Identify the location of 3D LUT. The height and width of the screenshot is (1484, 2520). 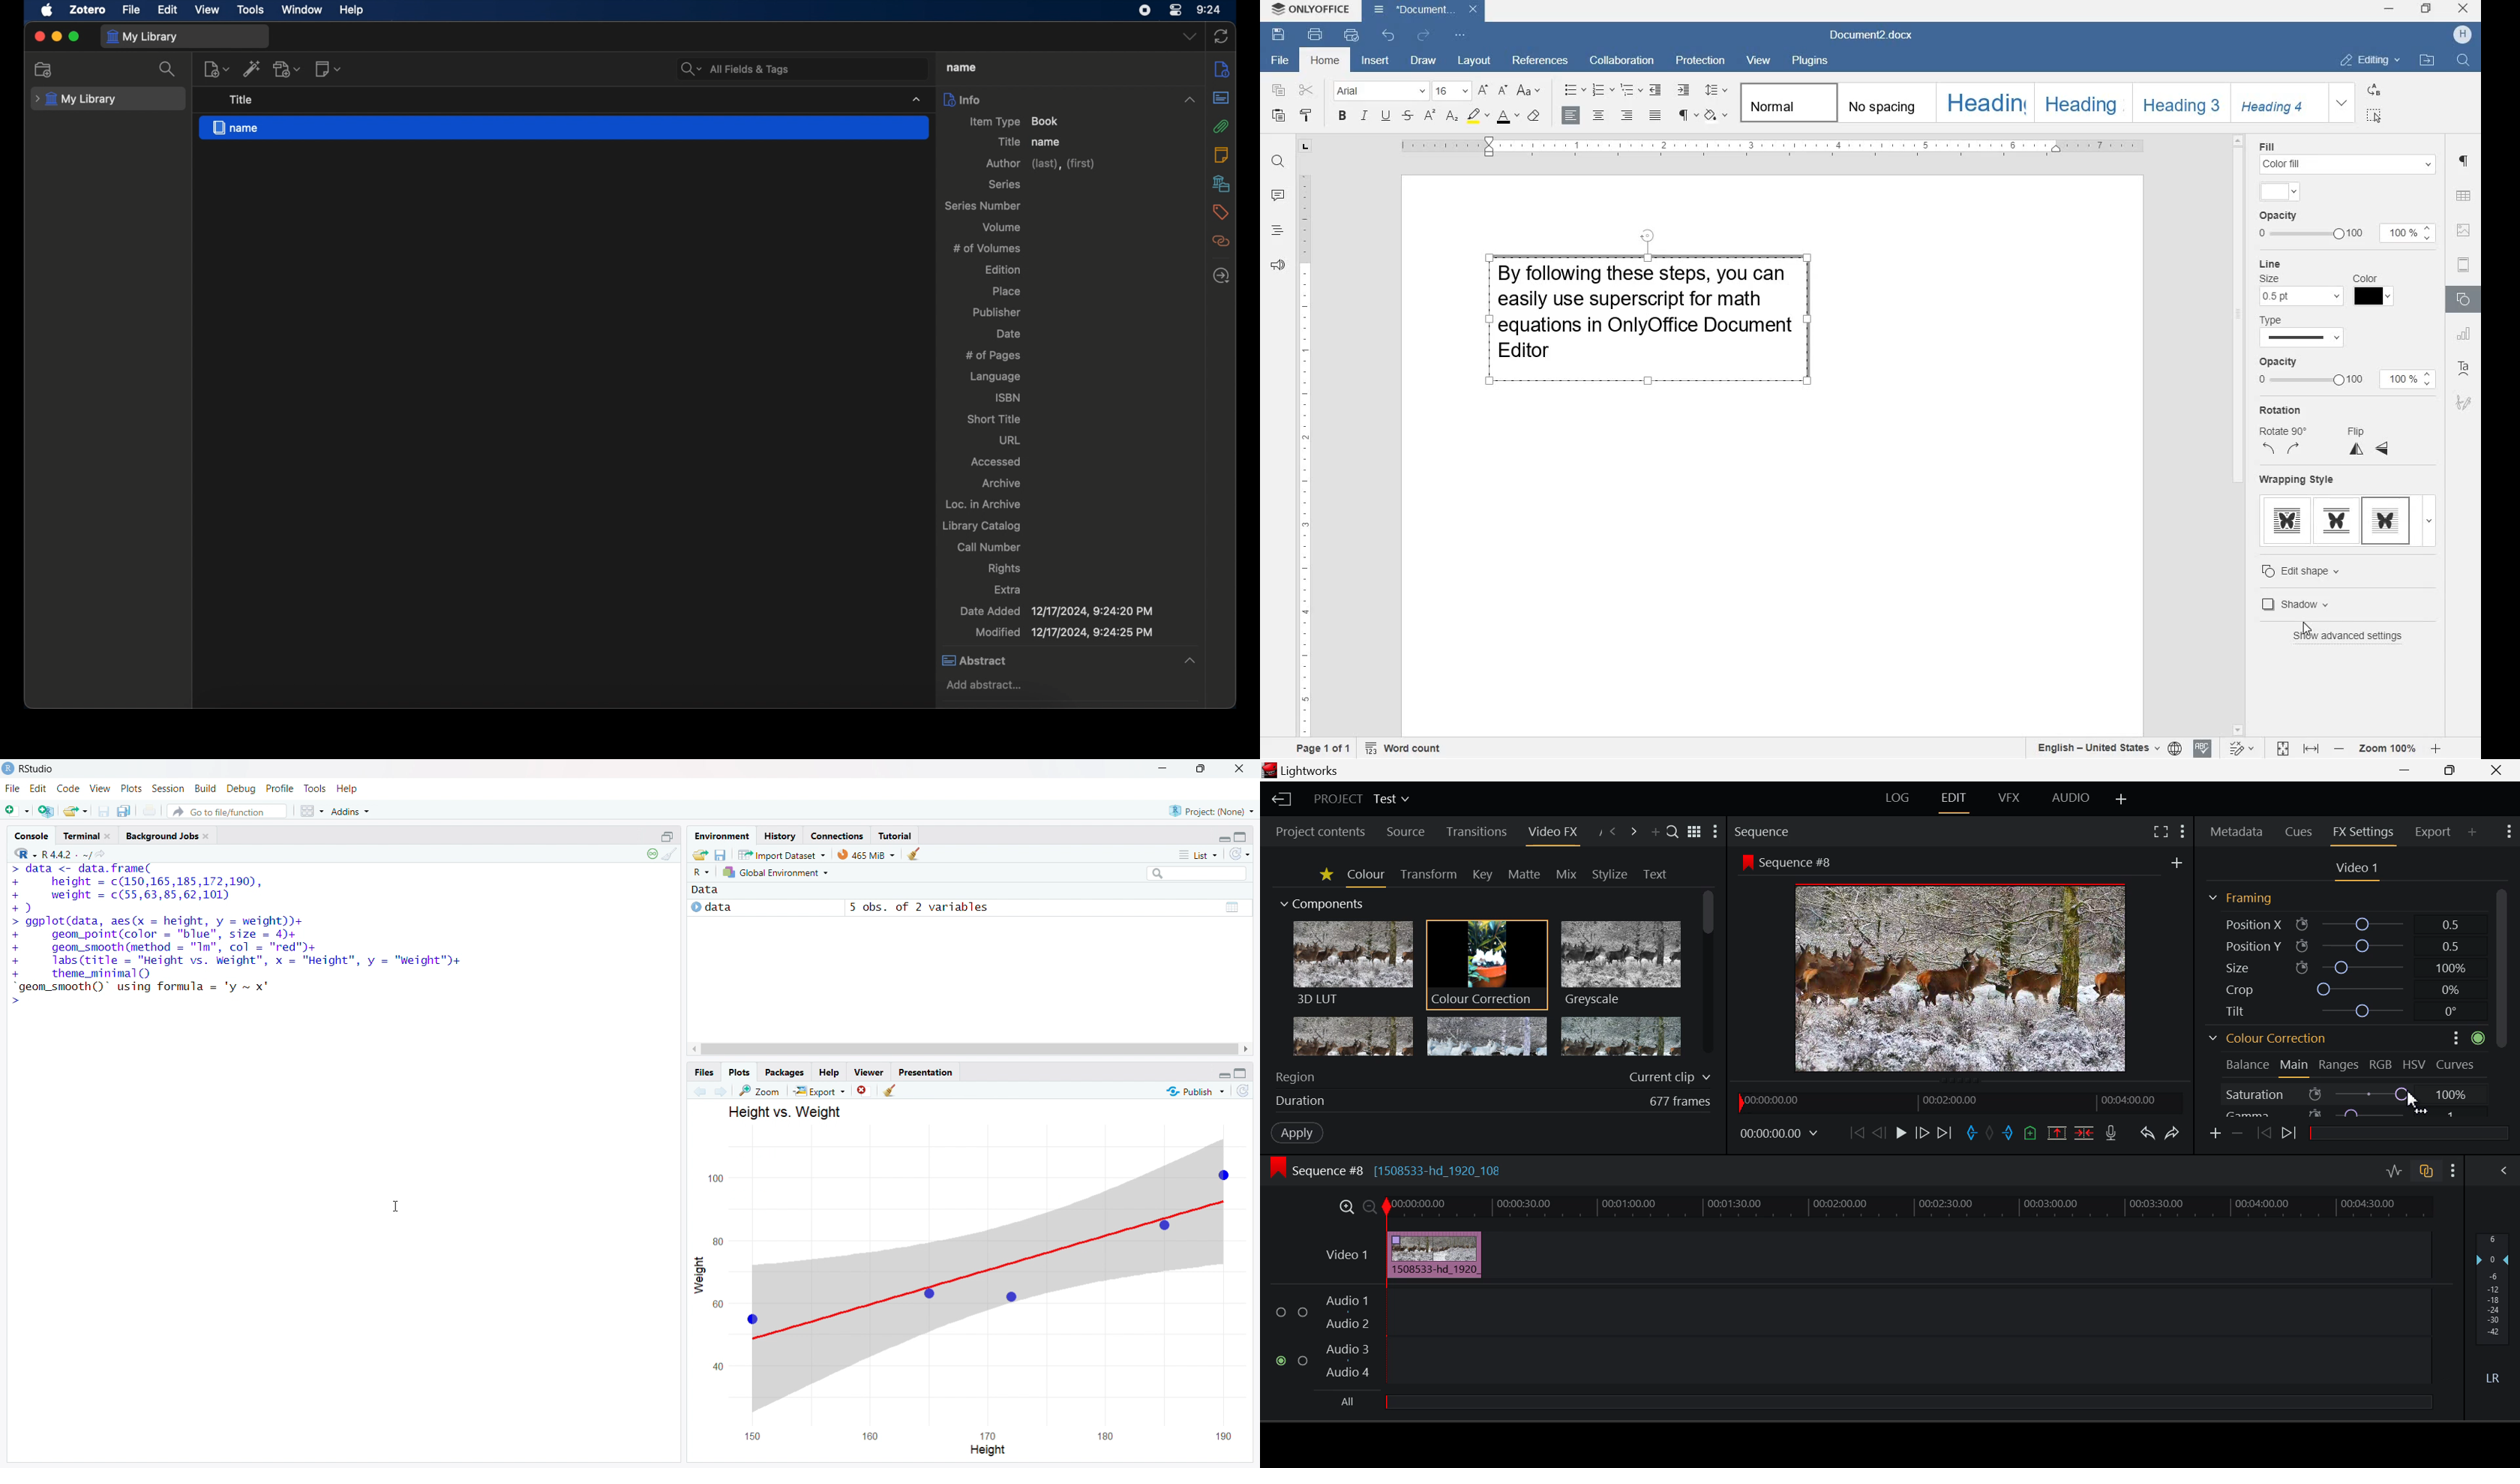
(1352, 962).